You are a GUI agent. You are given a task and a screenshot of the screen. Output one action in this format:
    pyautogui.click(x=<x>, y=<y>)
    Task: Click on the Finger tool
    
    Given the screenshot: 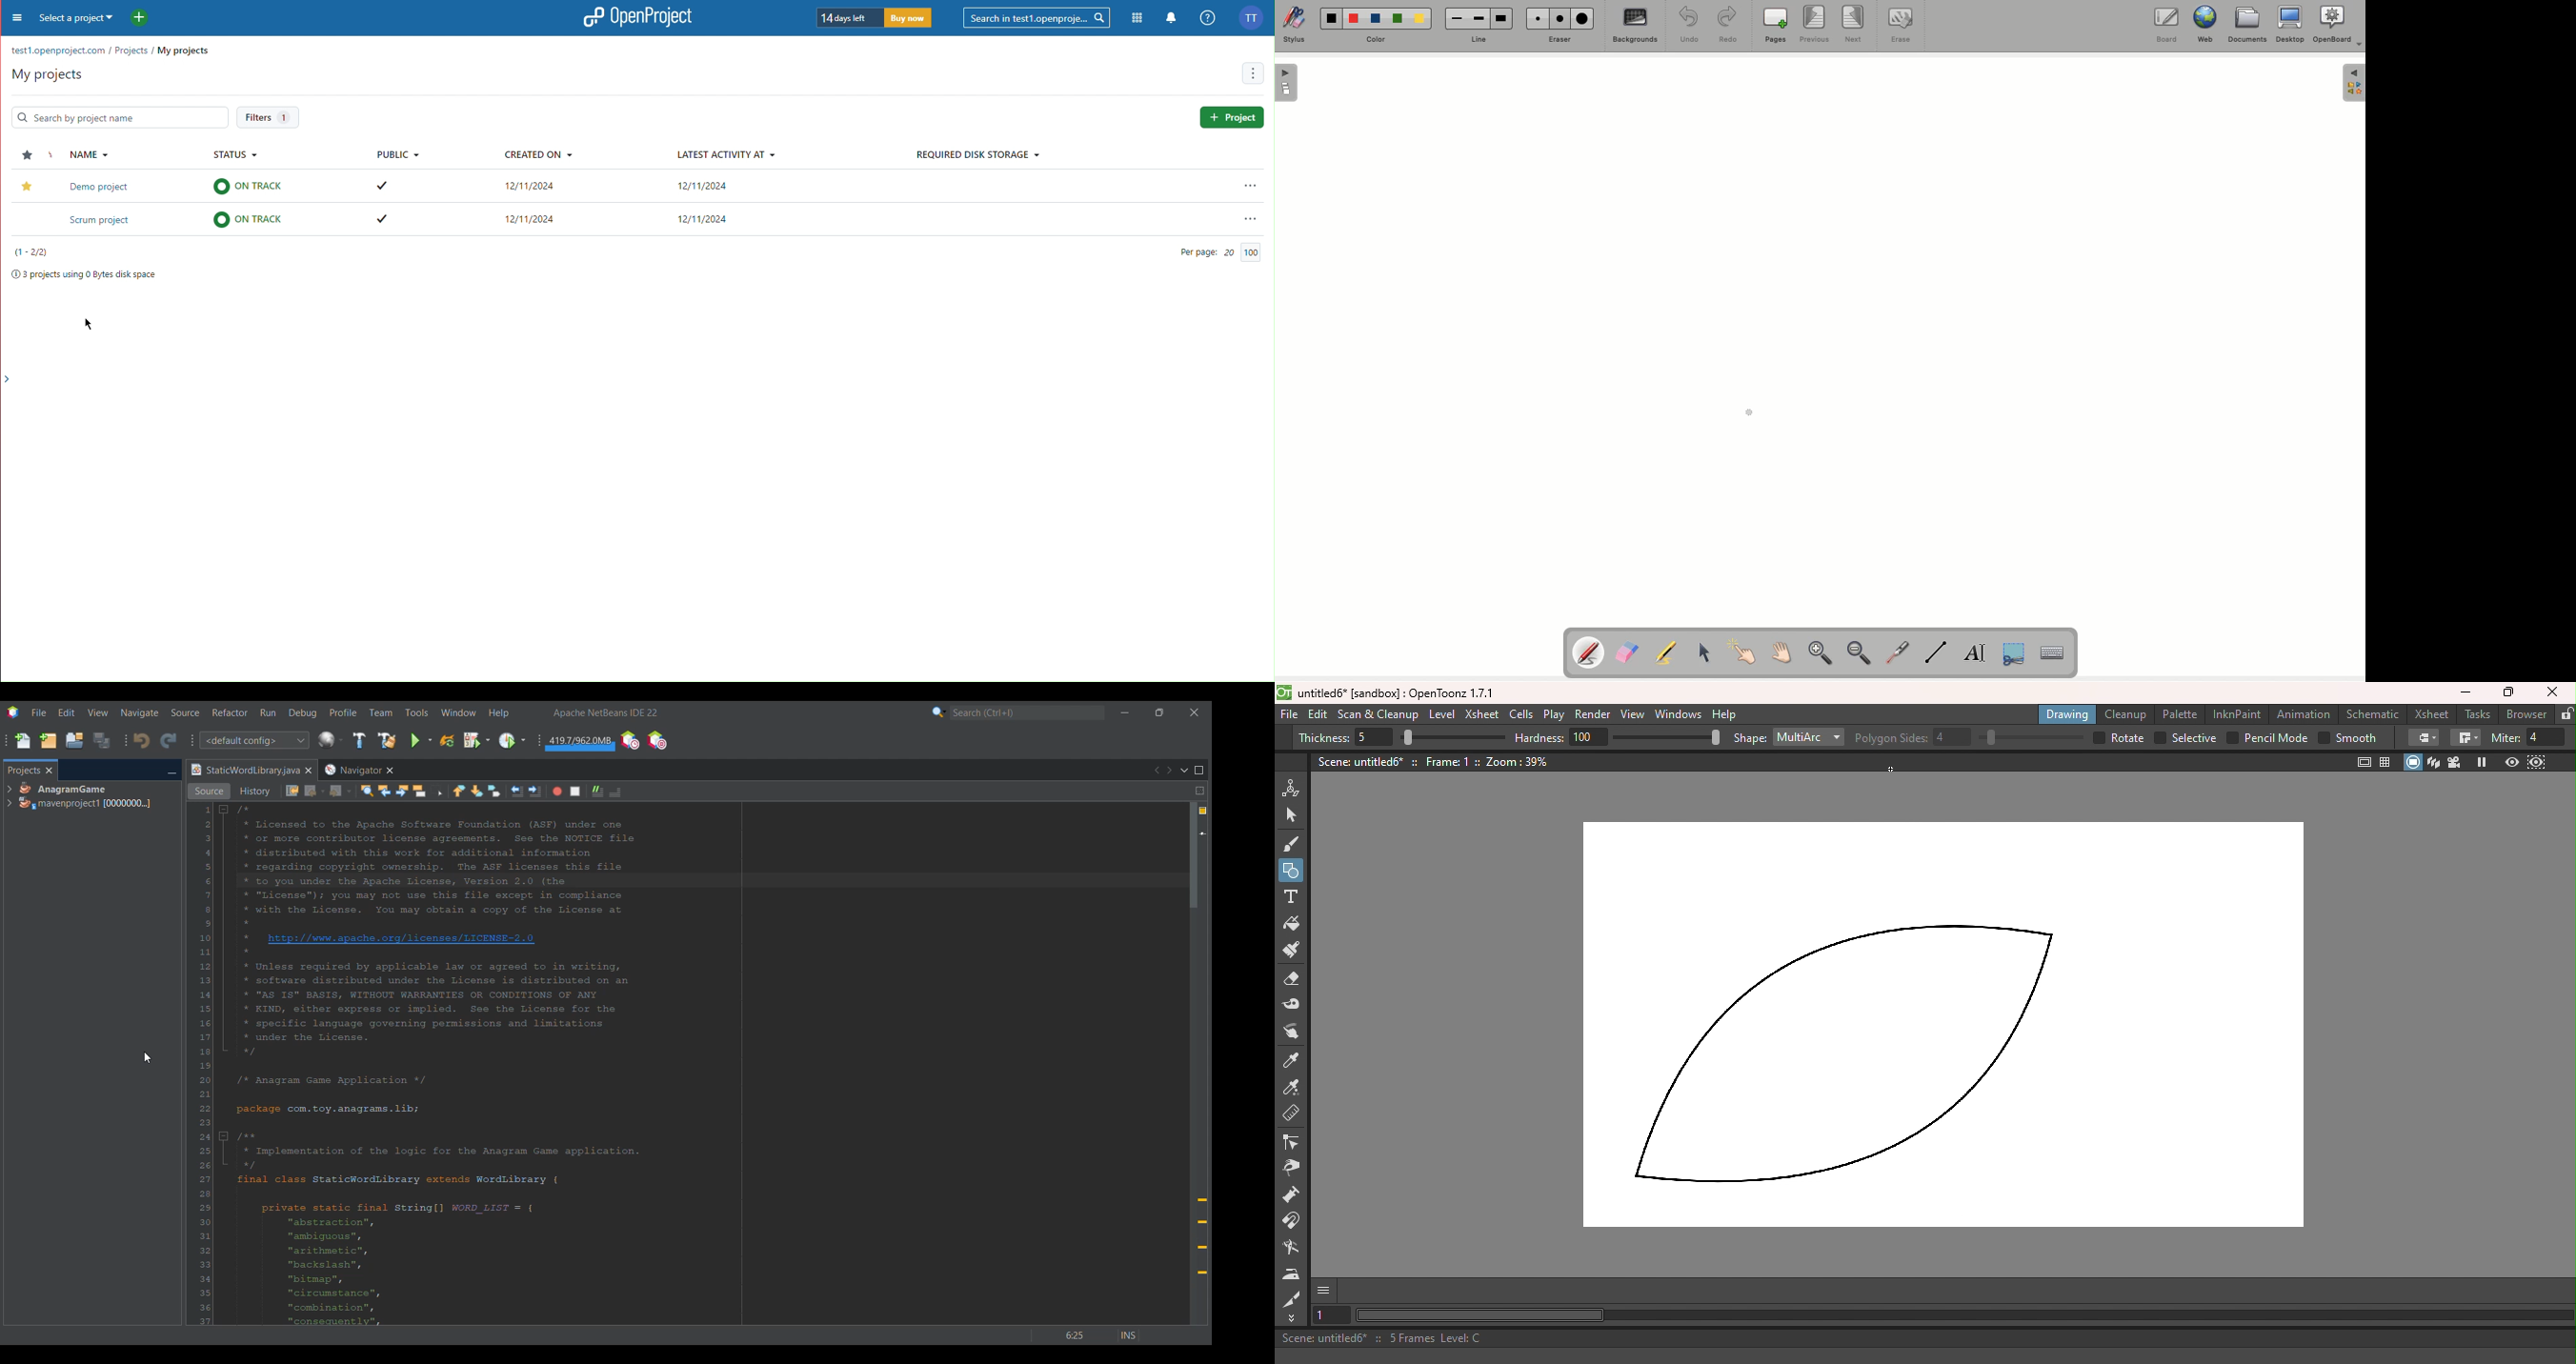 What is the action you would take?
    pyautogui.click(x=1292, y=1034)
    